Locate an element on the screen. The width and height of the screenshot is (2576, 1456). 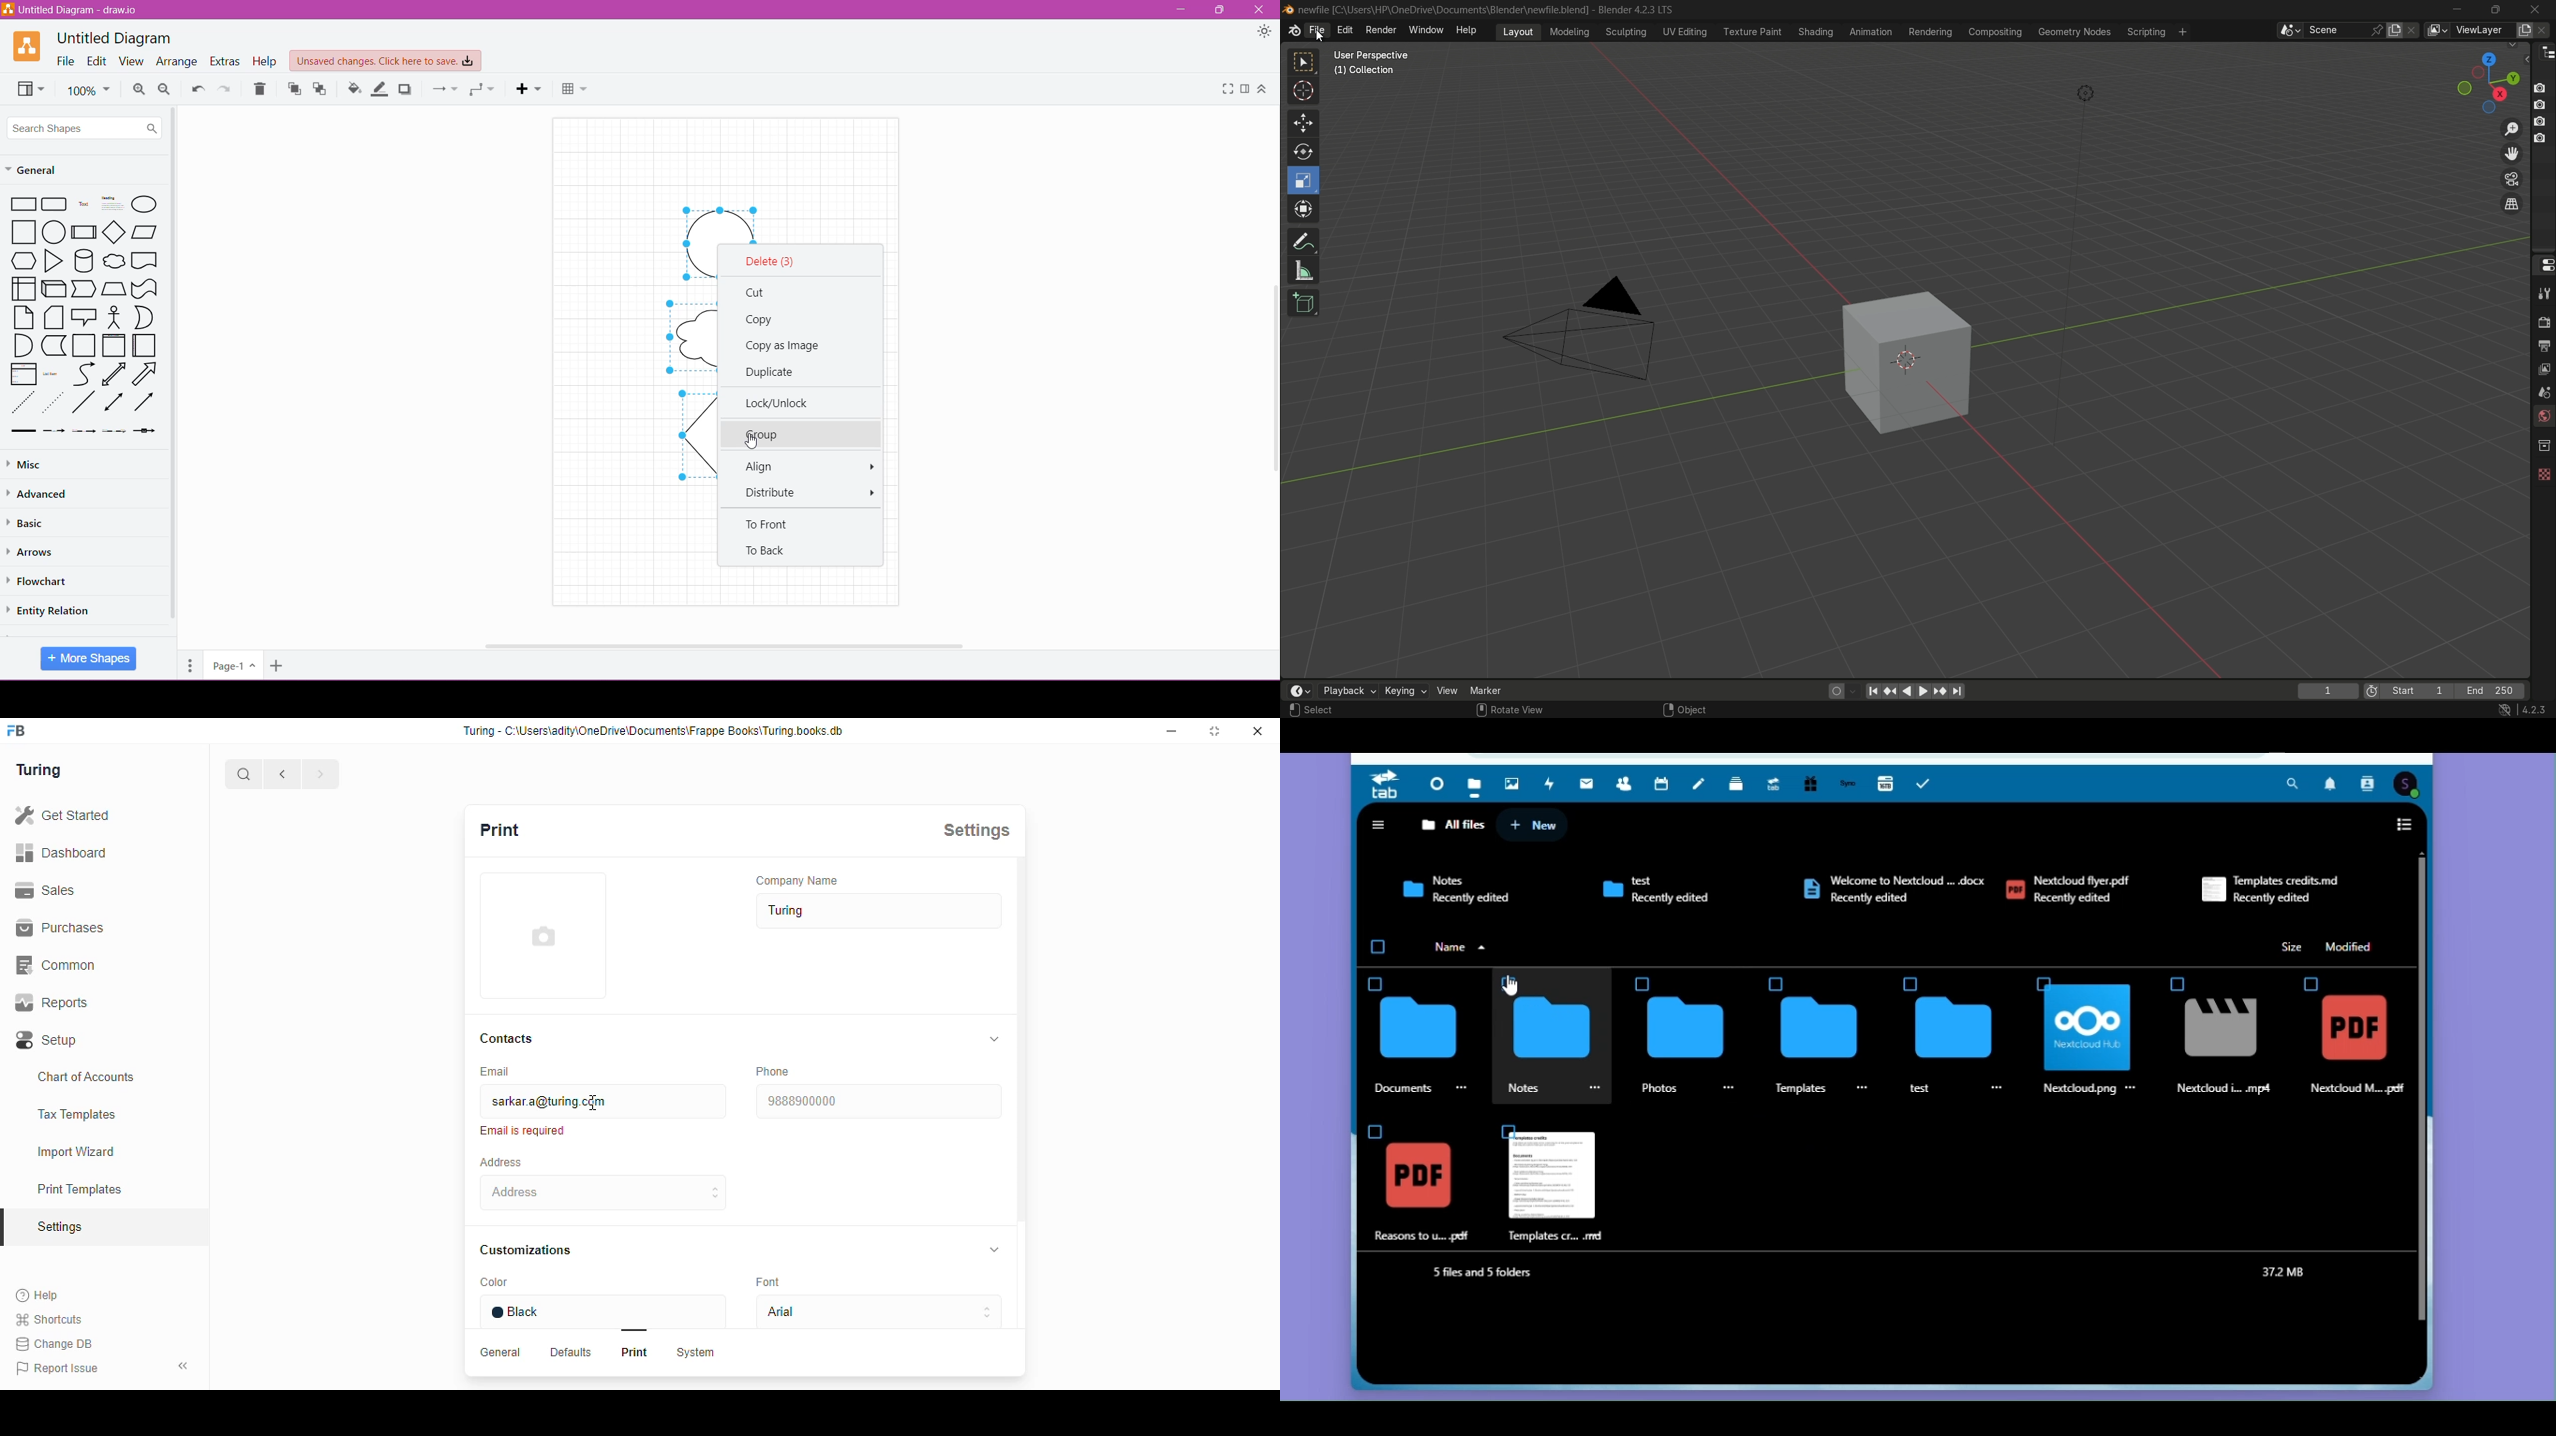
Pages is located at coordinates (188, 664).